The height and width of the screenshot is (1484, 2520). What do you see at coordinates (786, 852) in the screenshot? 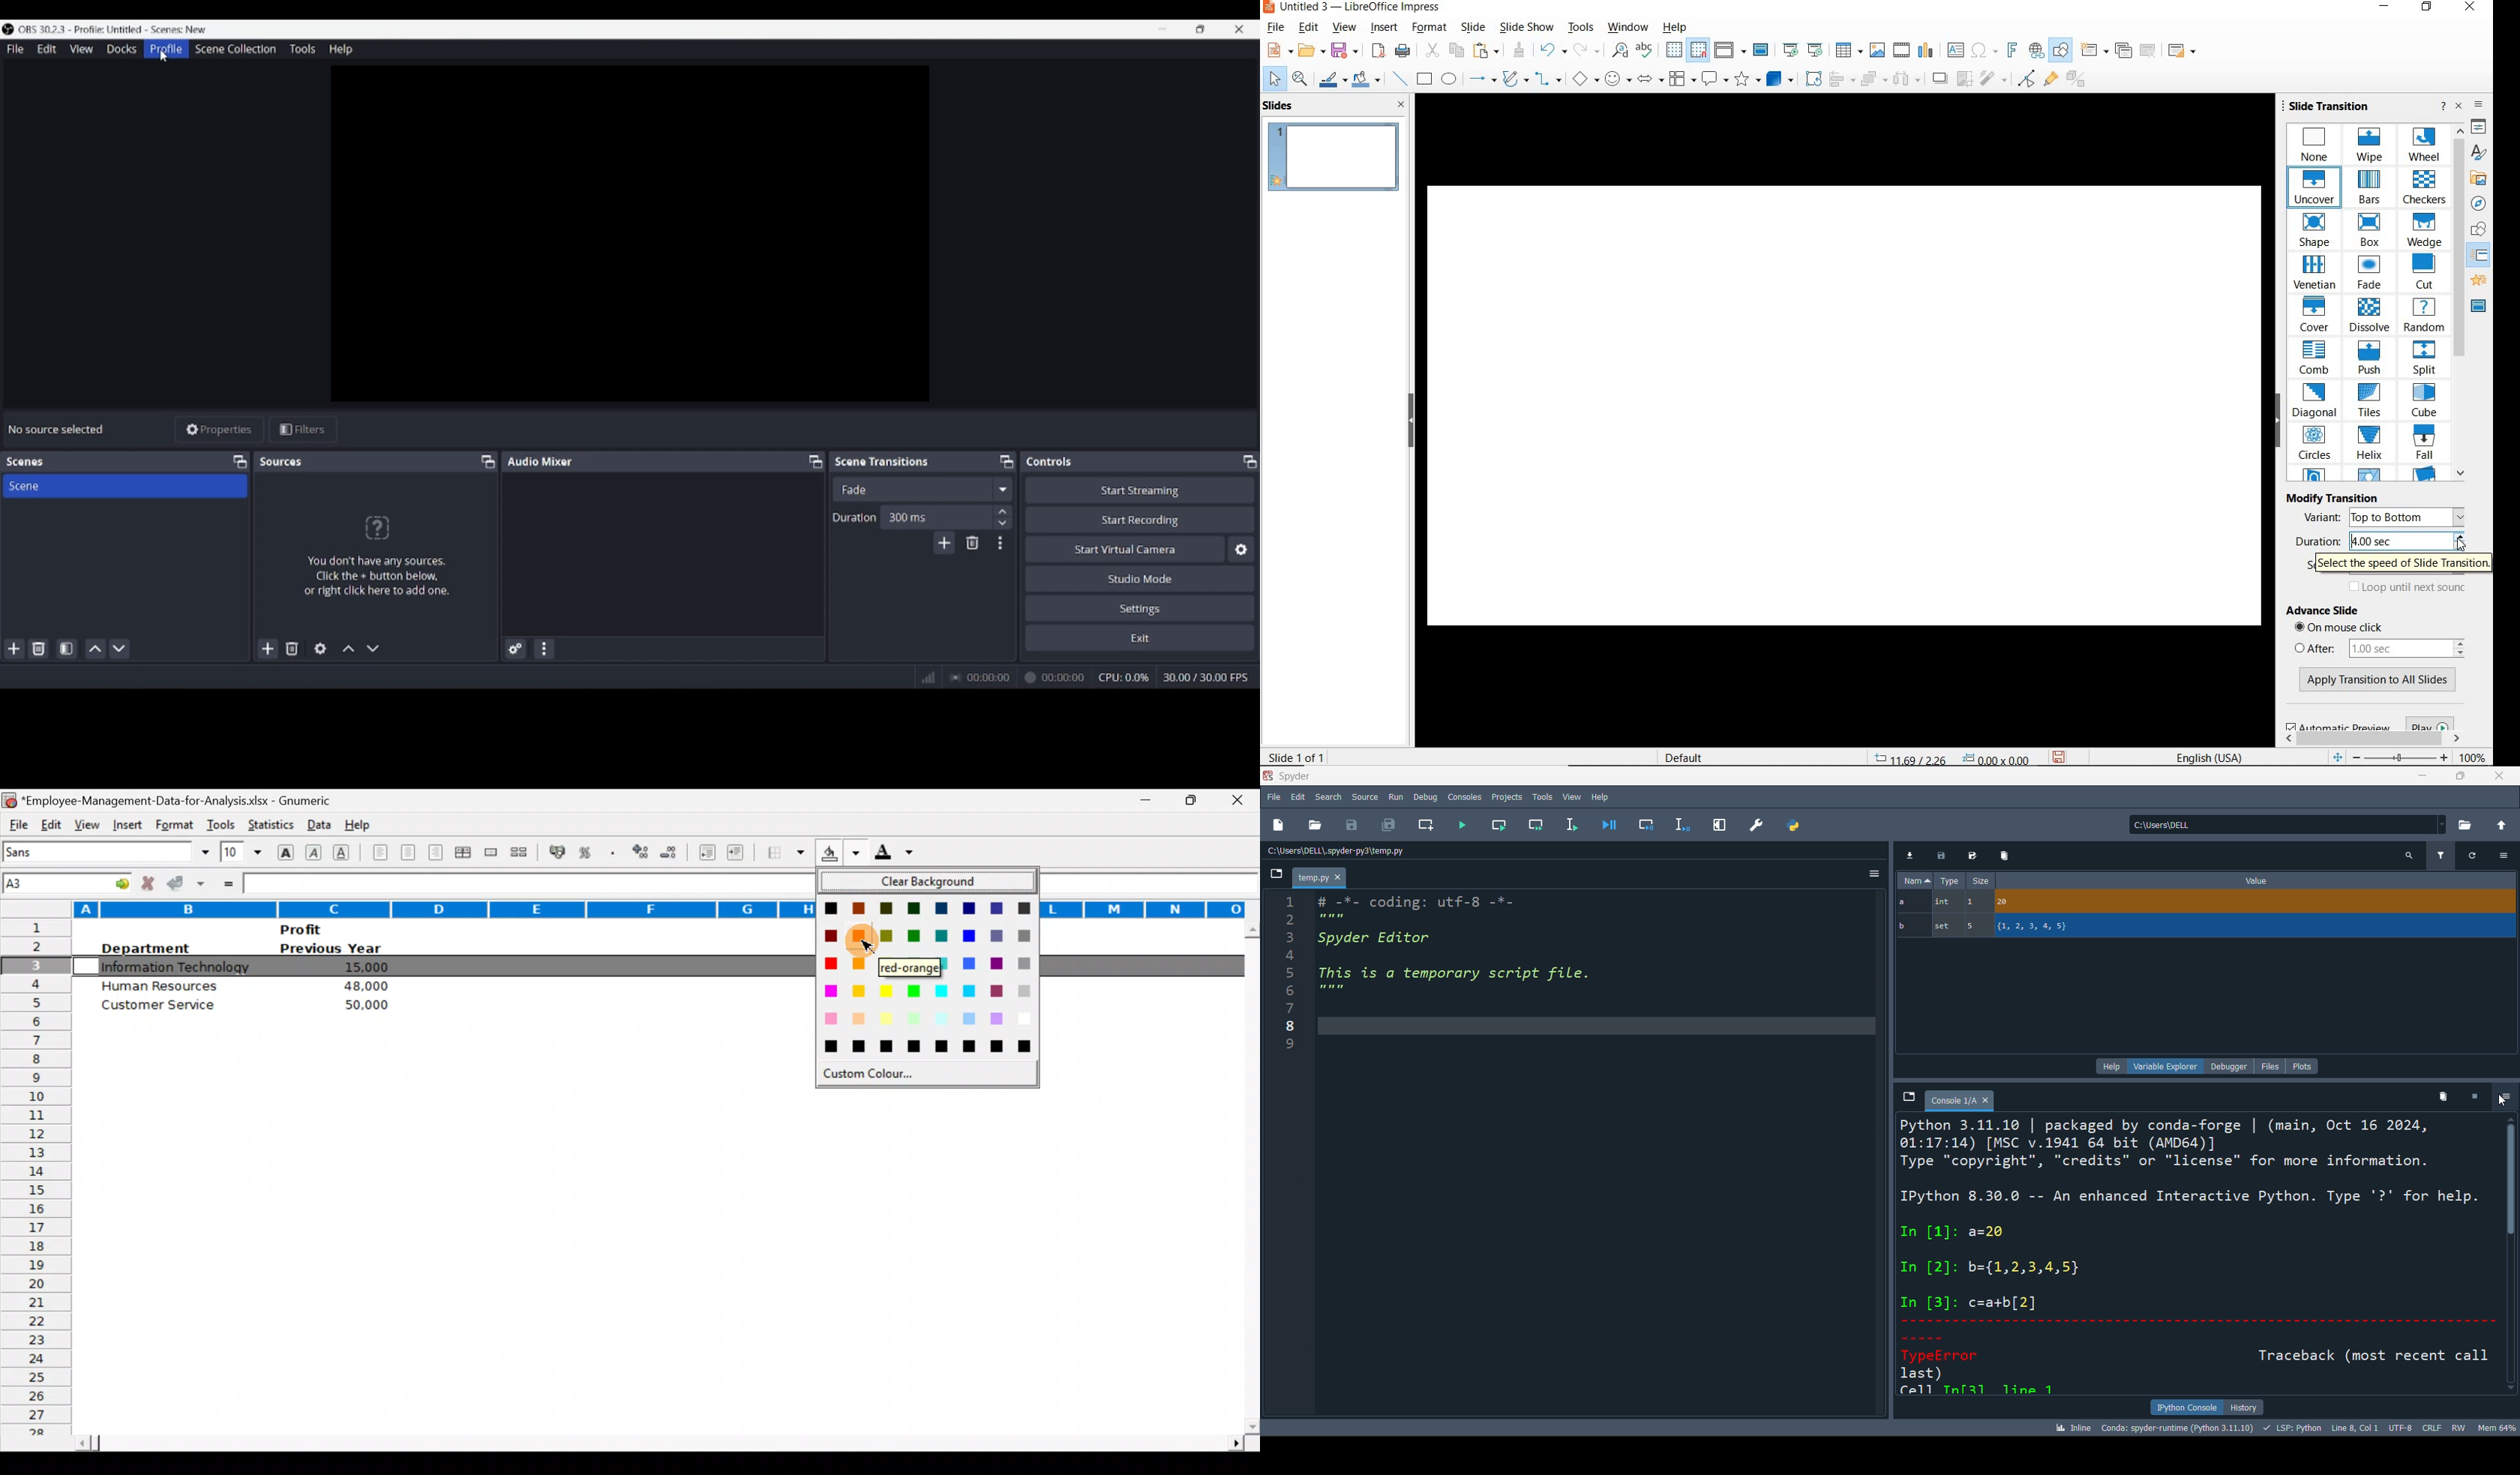
I see `Borders` at bounding box center [786, 852].